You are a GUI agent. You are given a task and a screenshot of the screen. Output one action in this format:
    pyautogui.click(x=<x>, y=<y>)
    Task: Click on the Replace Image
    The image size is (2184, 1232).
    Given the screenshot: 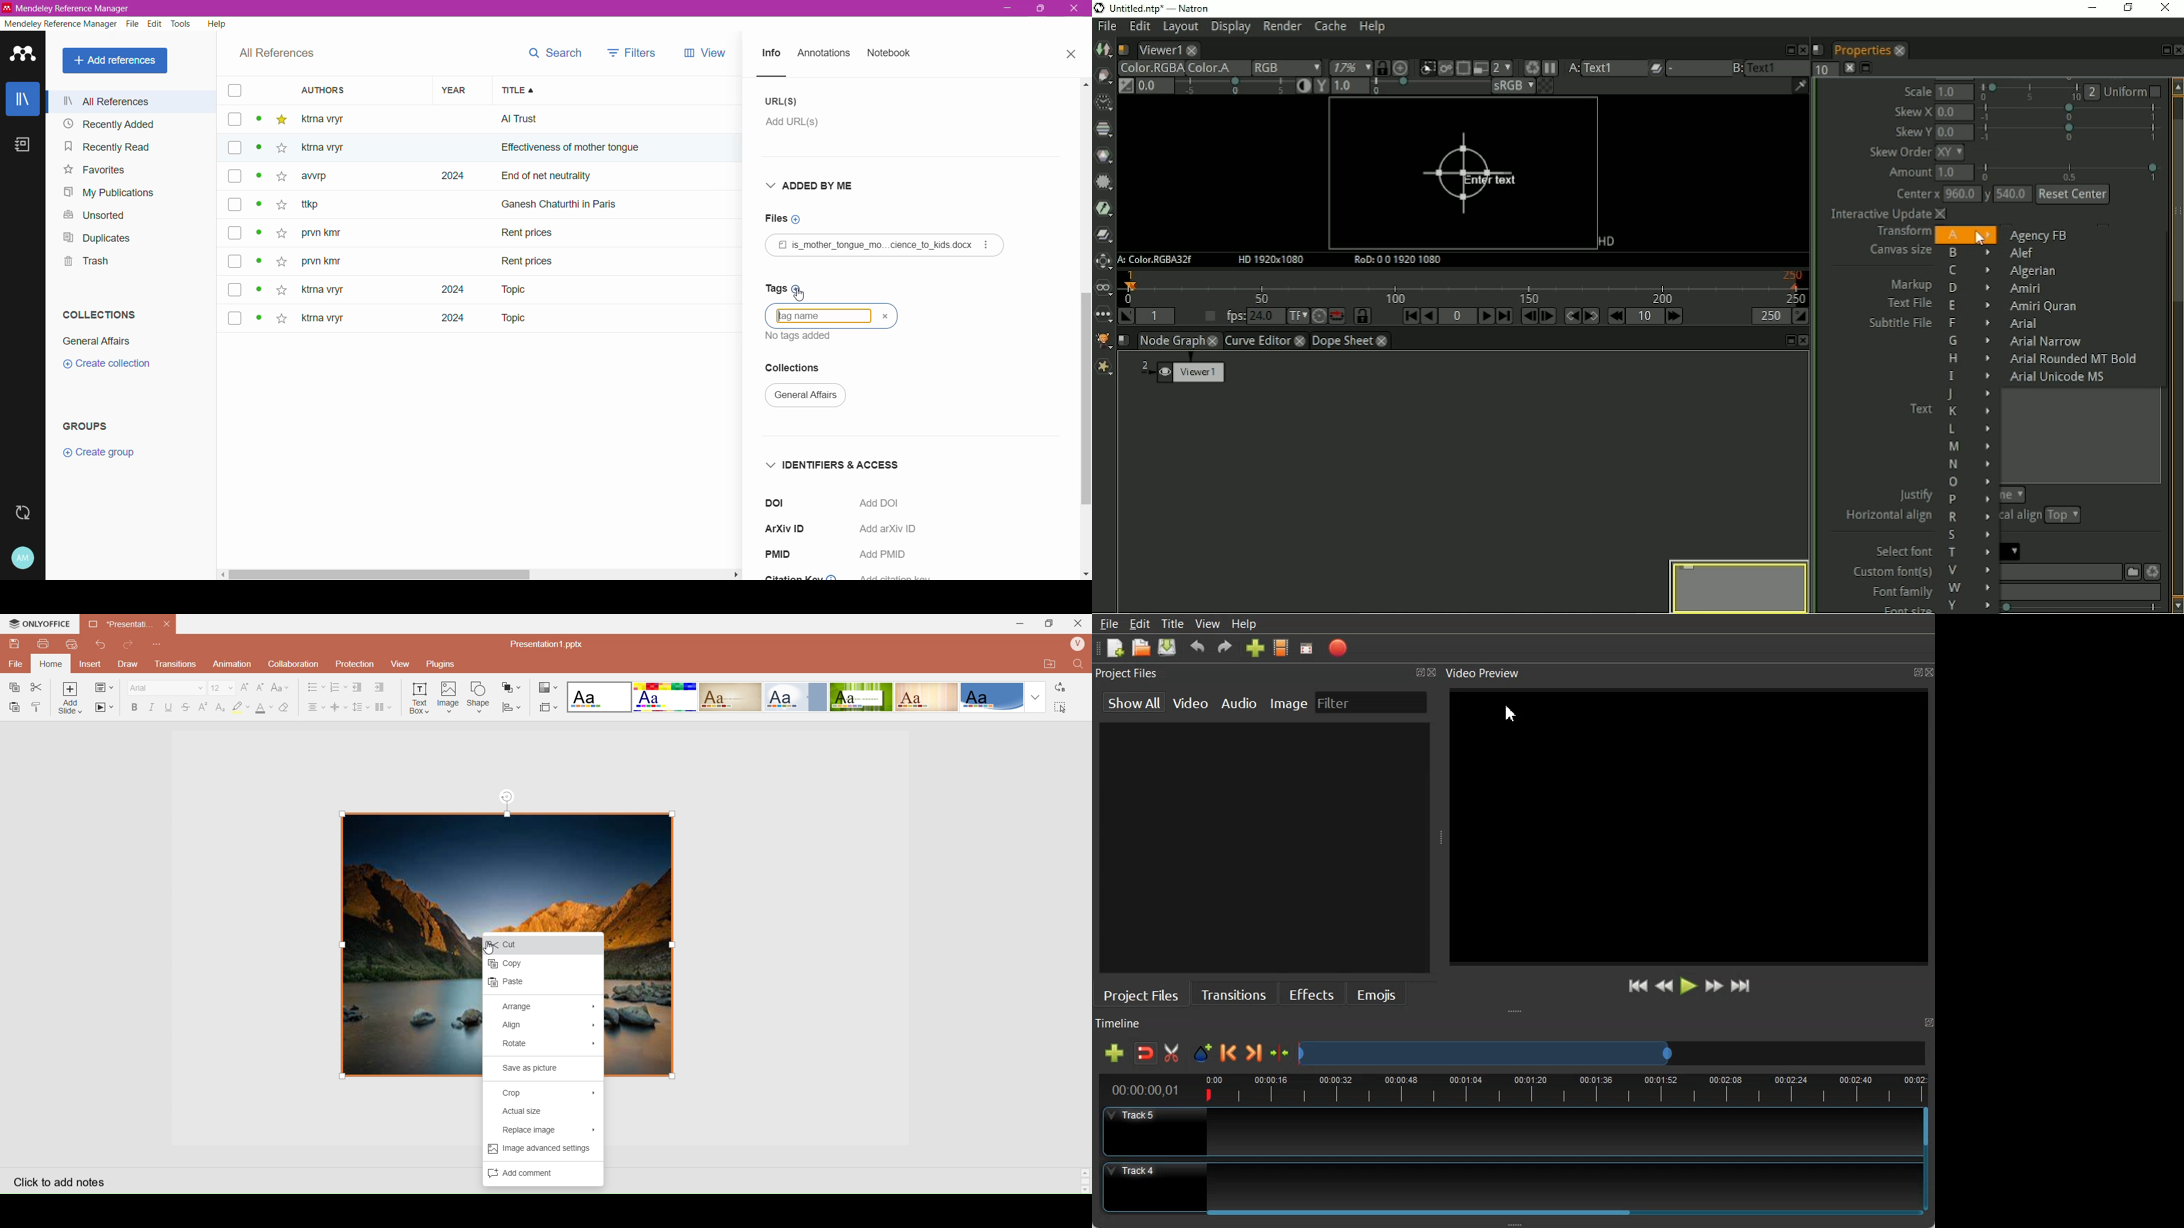 What is the action you would take?
    pyautogui.click(x=548, y=1130)
    